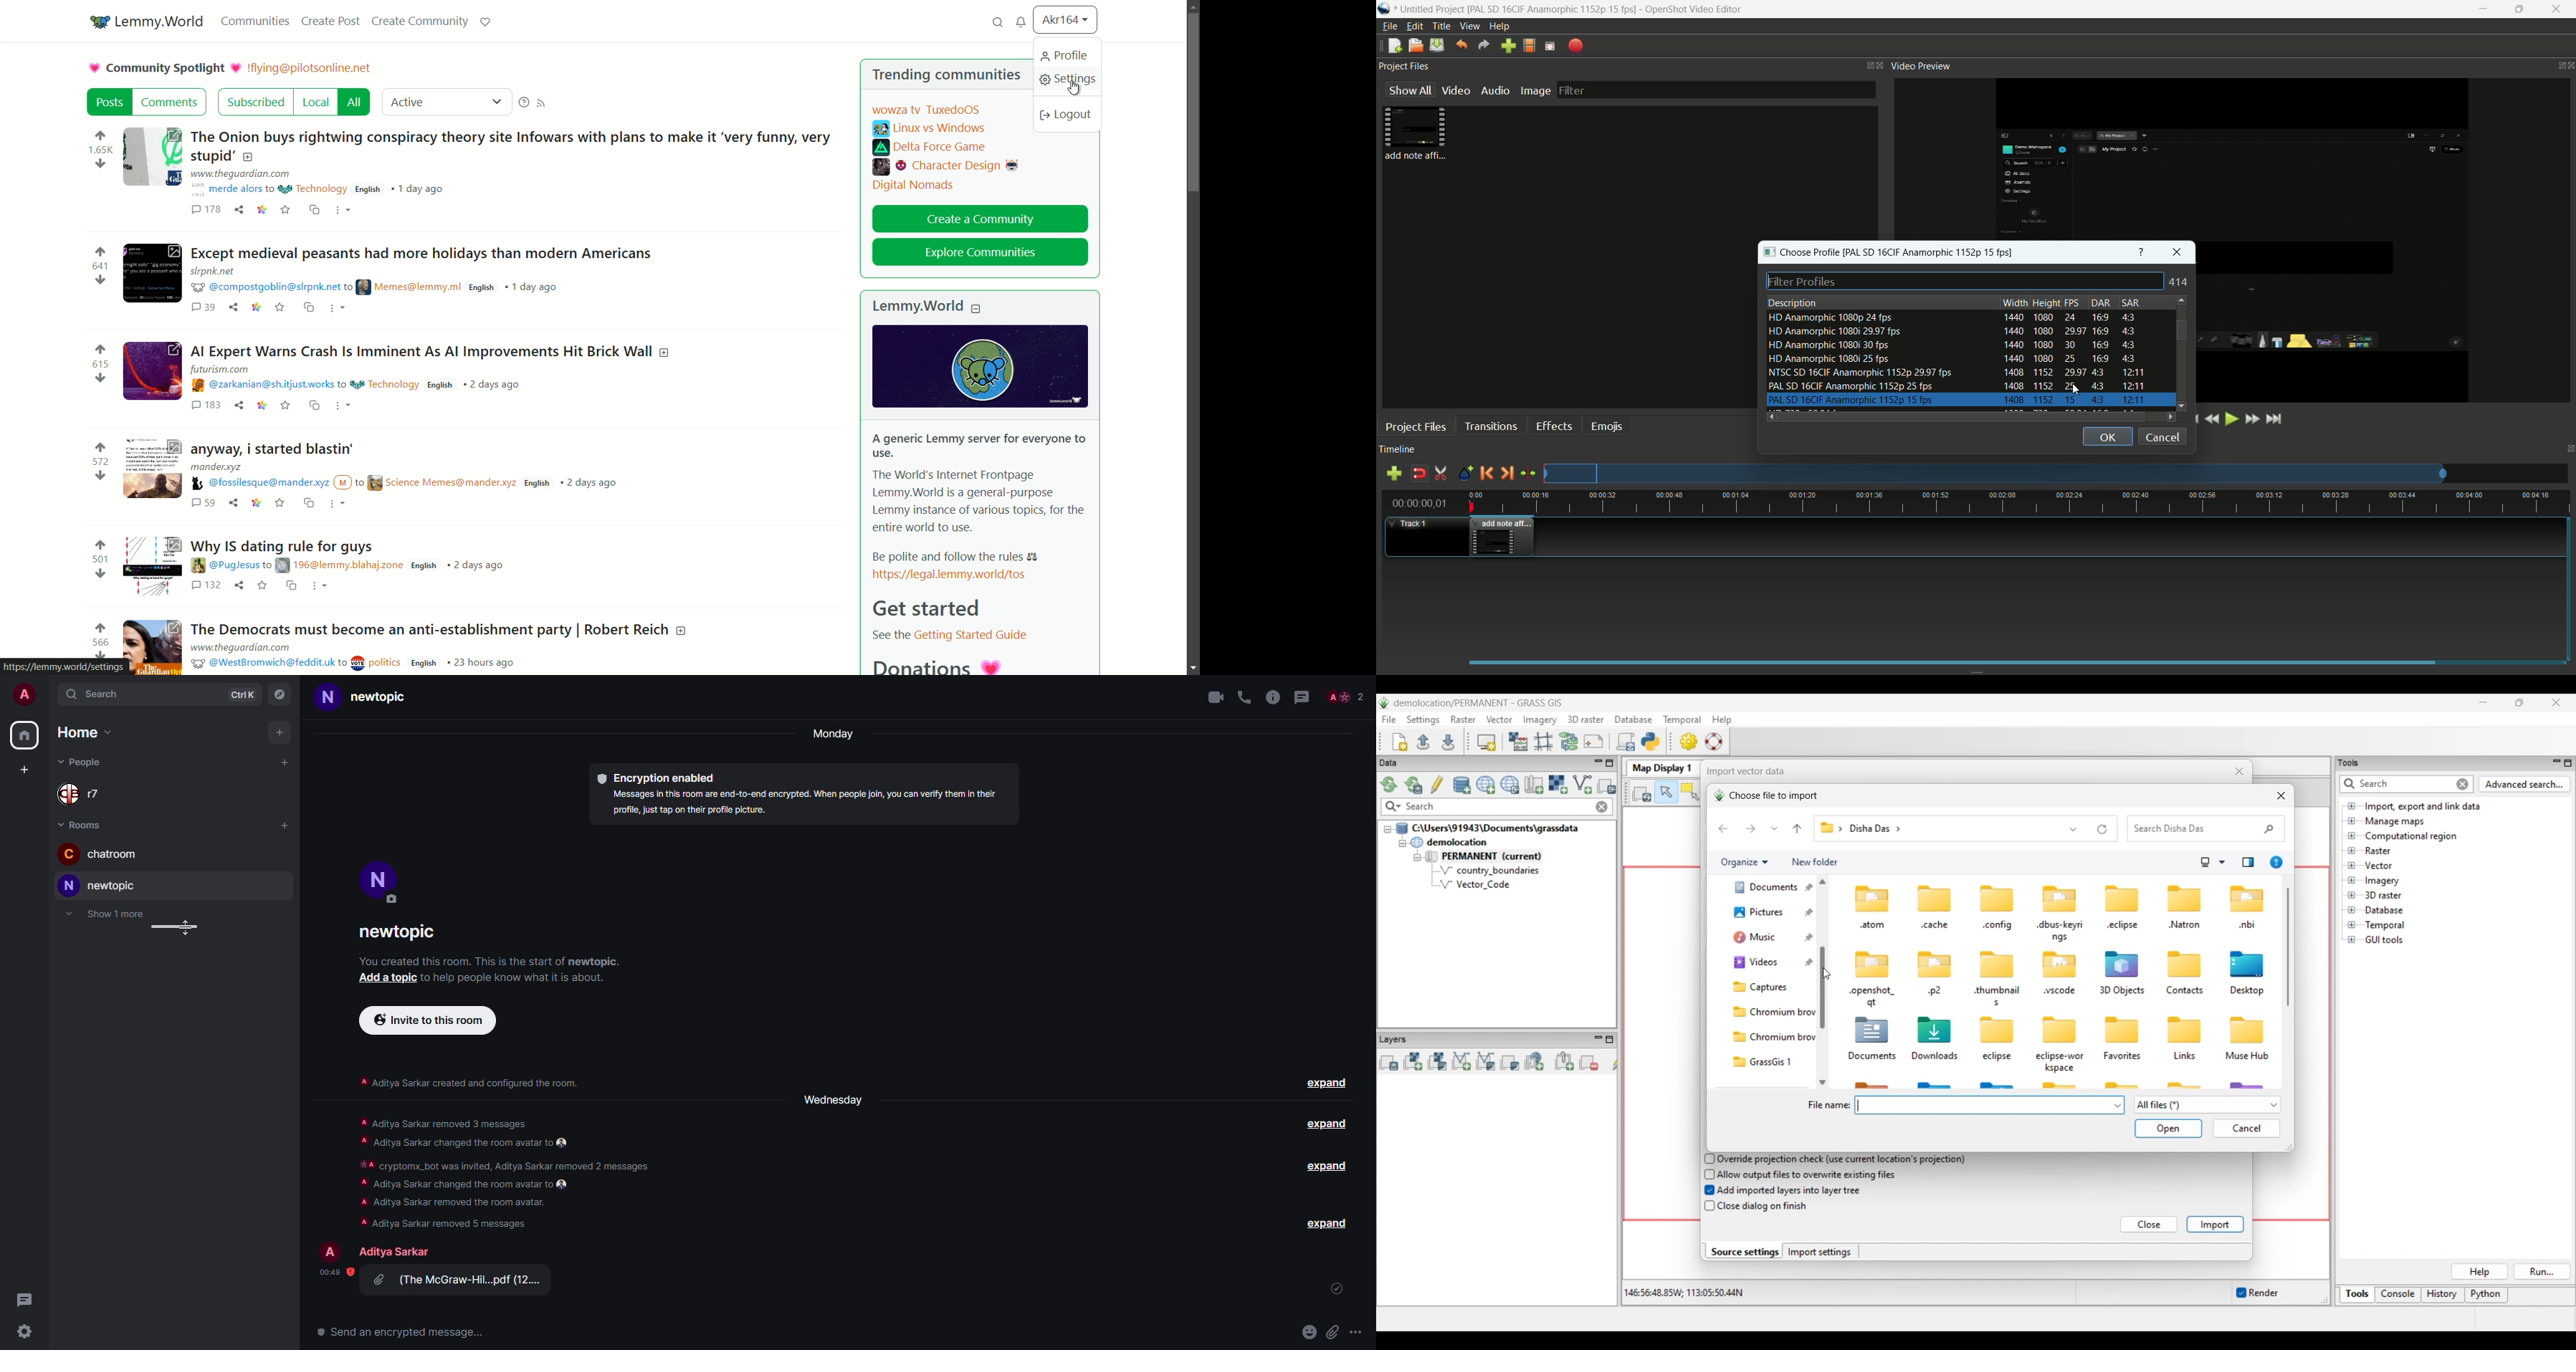 The image size is (2576, 1372). What do you see at coordinates (1533, 91) in the screenshot?
I see `image` at bounding box center [1533, 91].